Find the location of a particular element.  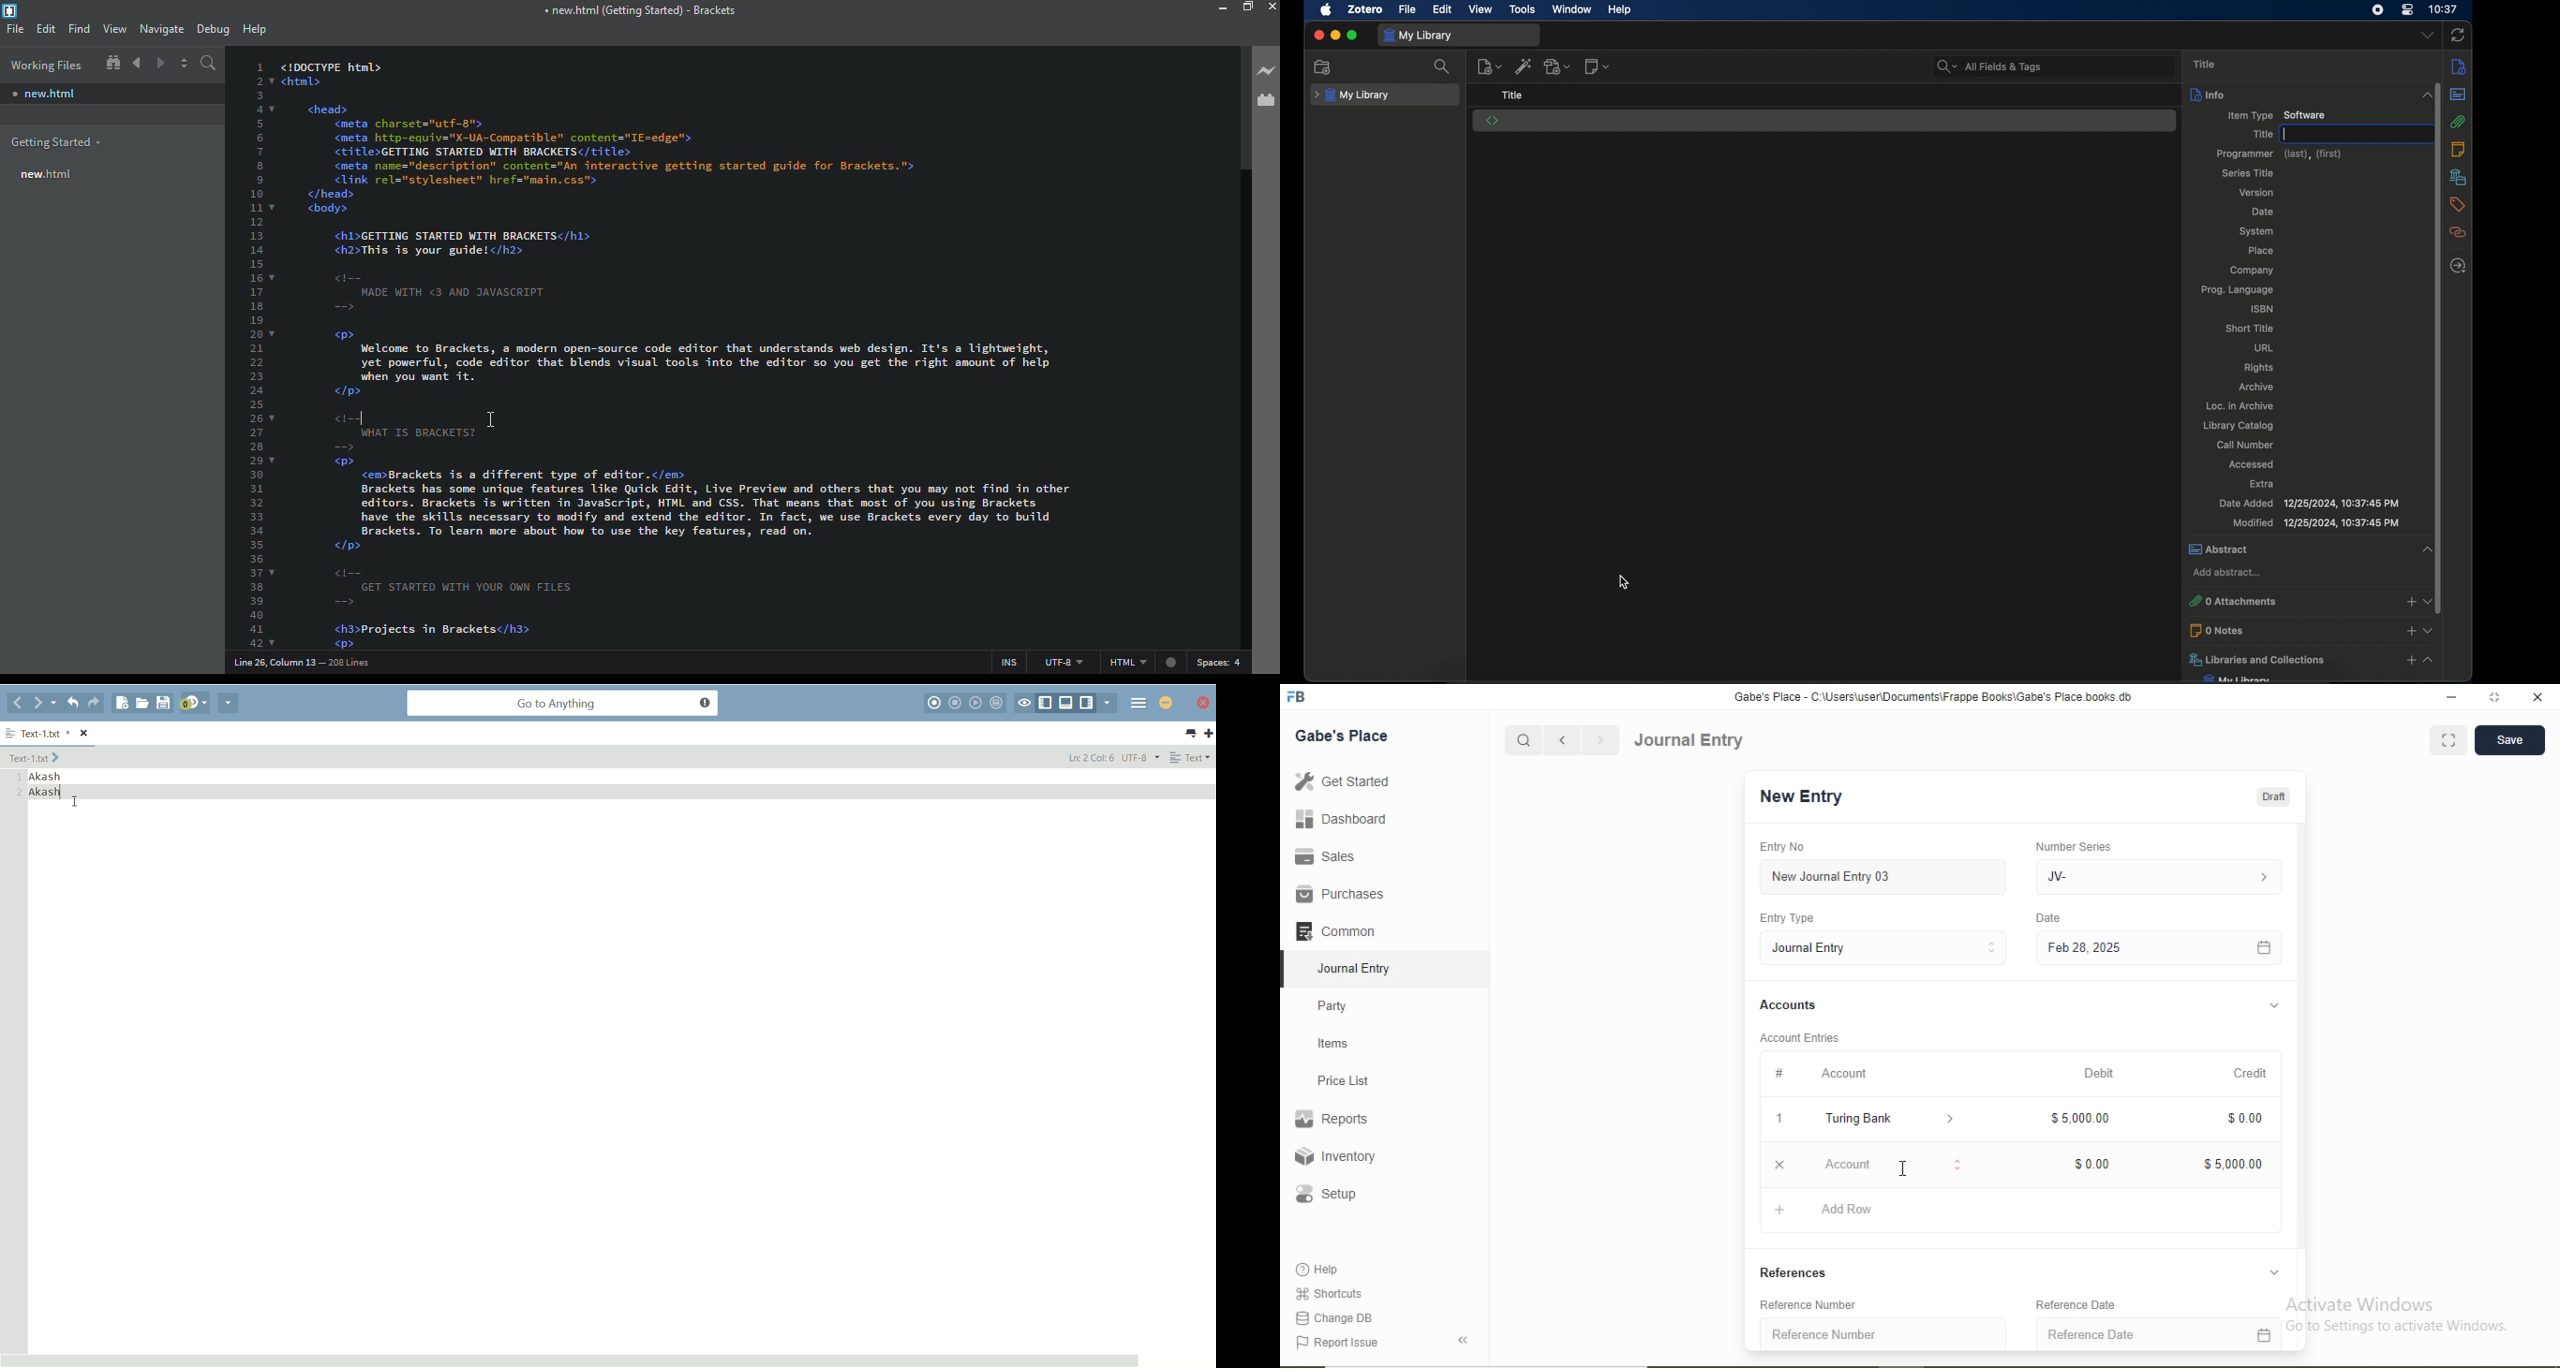

library catalog is located at coordinates (2238, 426).